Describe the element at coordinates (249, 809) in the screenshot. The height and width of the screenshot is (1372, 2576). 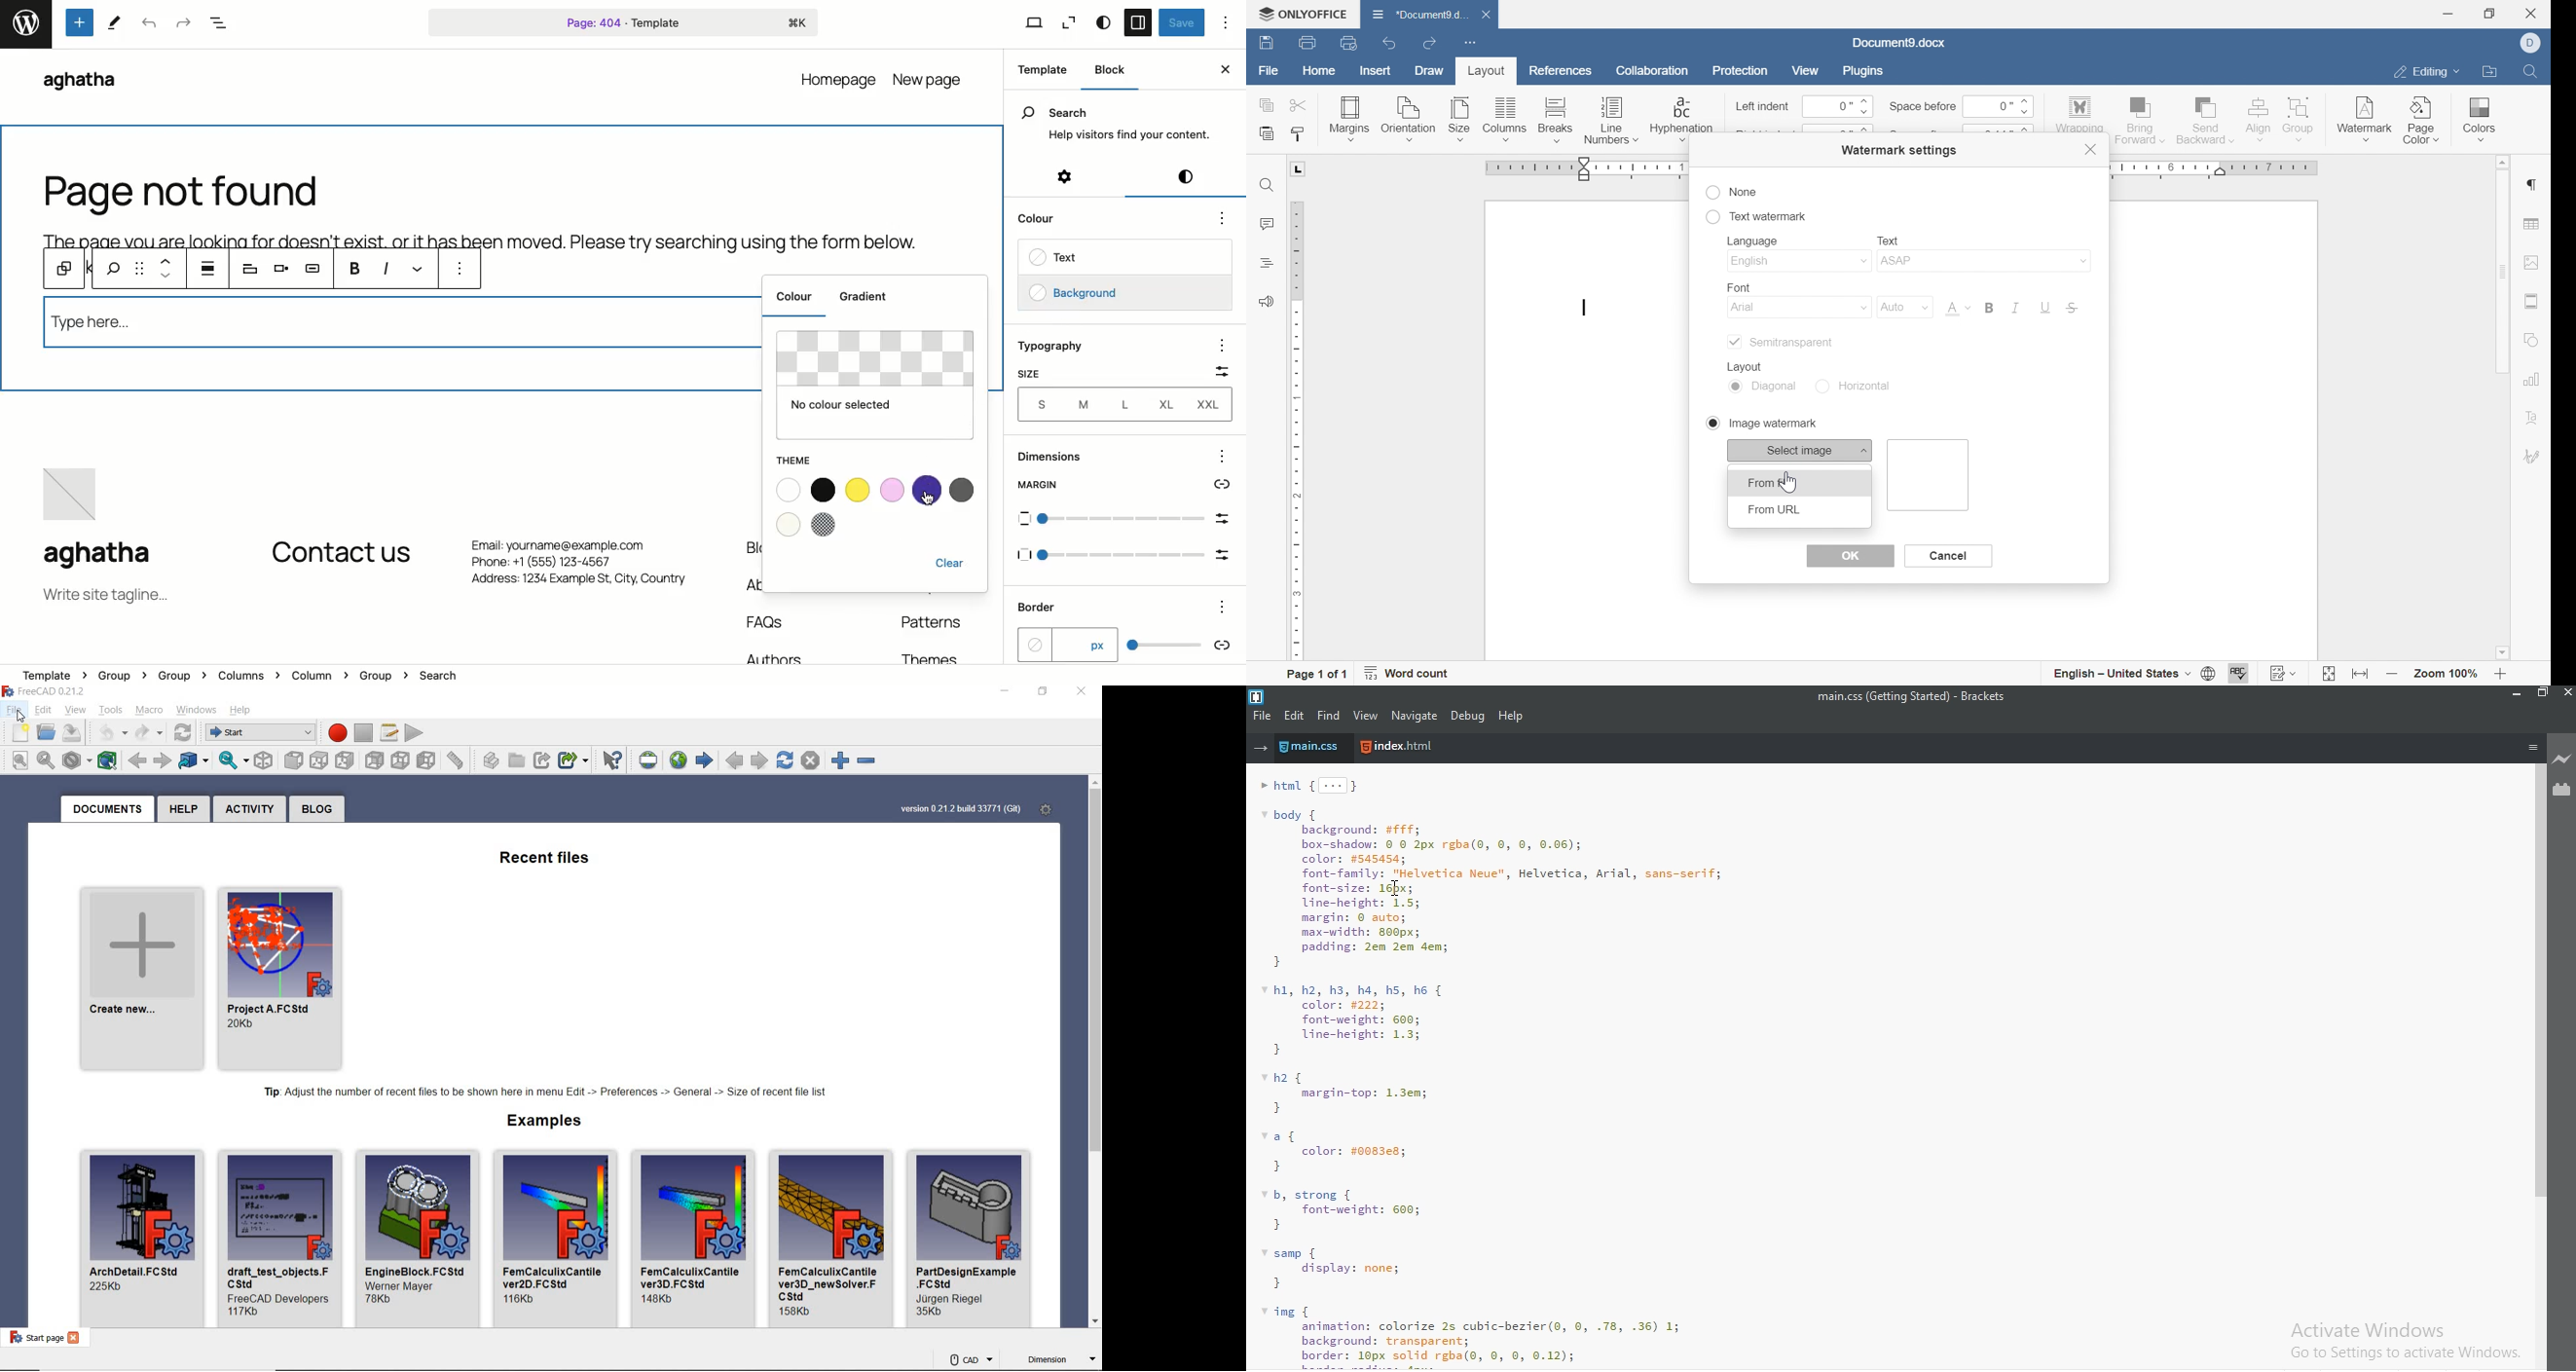
I see `ACTIVITY` at that location.